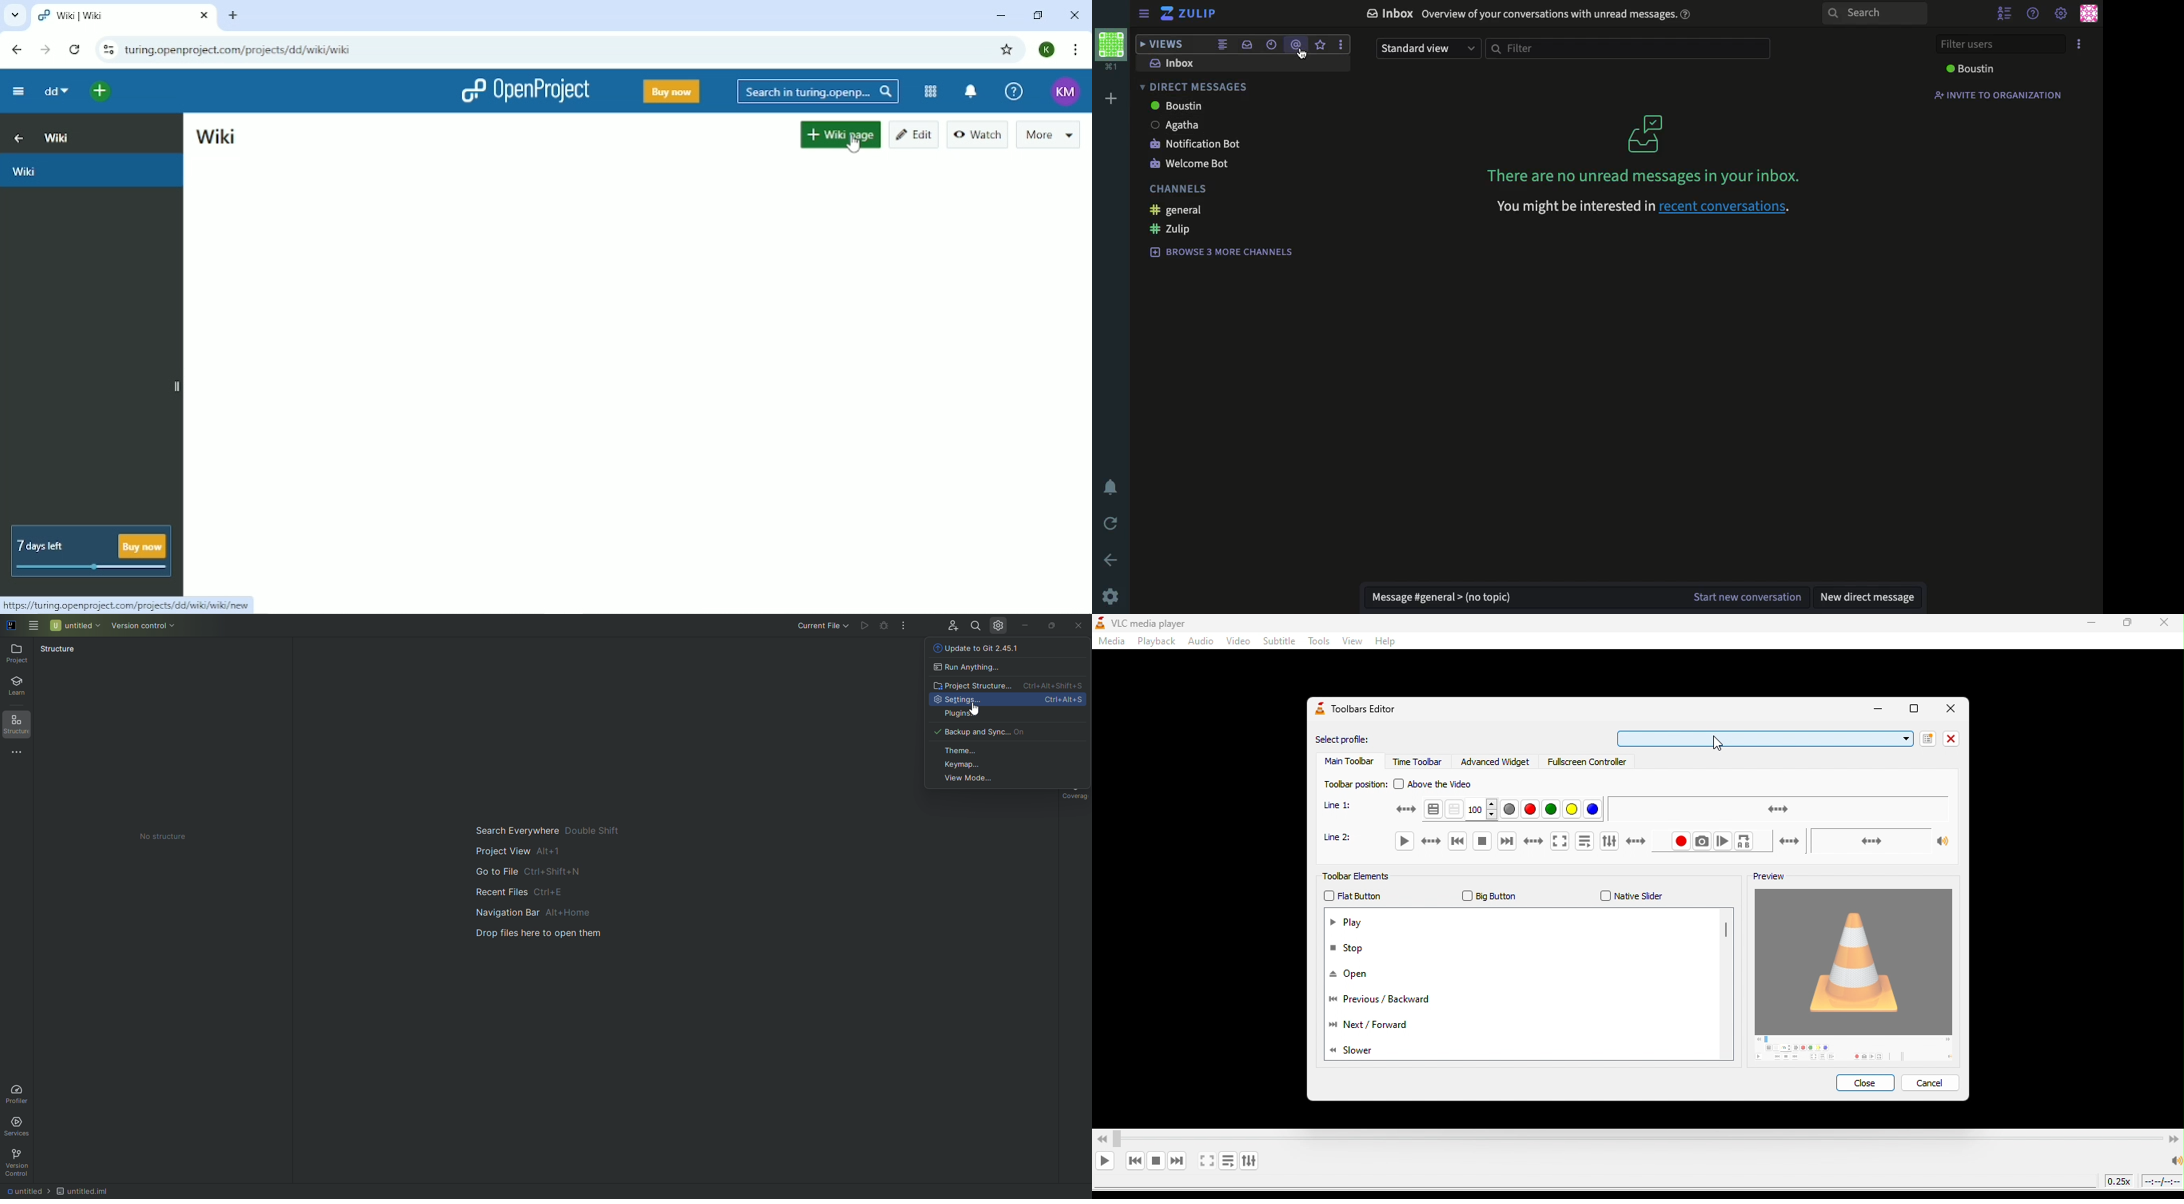 This screenshot has height=1204, width=2184. What do you see at coordinates (1778, 807) in the screenshot?
I see `synchronization settings` at bounding box center [1778, 807].